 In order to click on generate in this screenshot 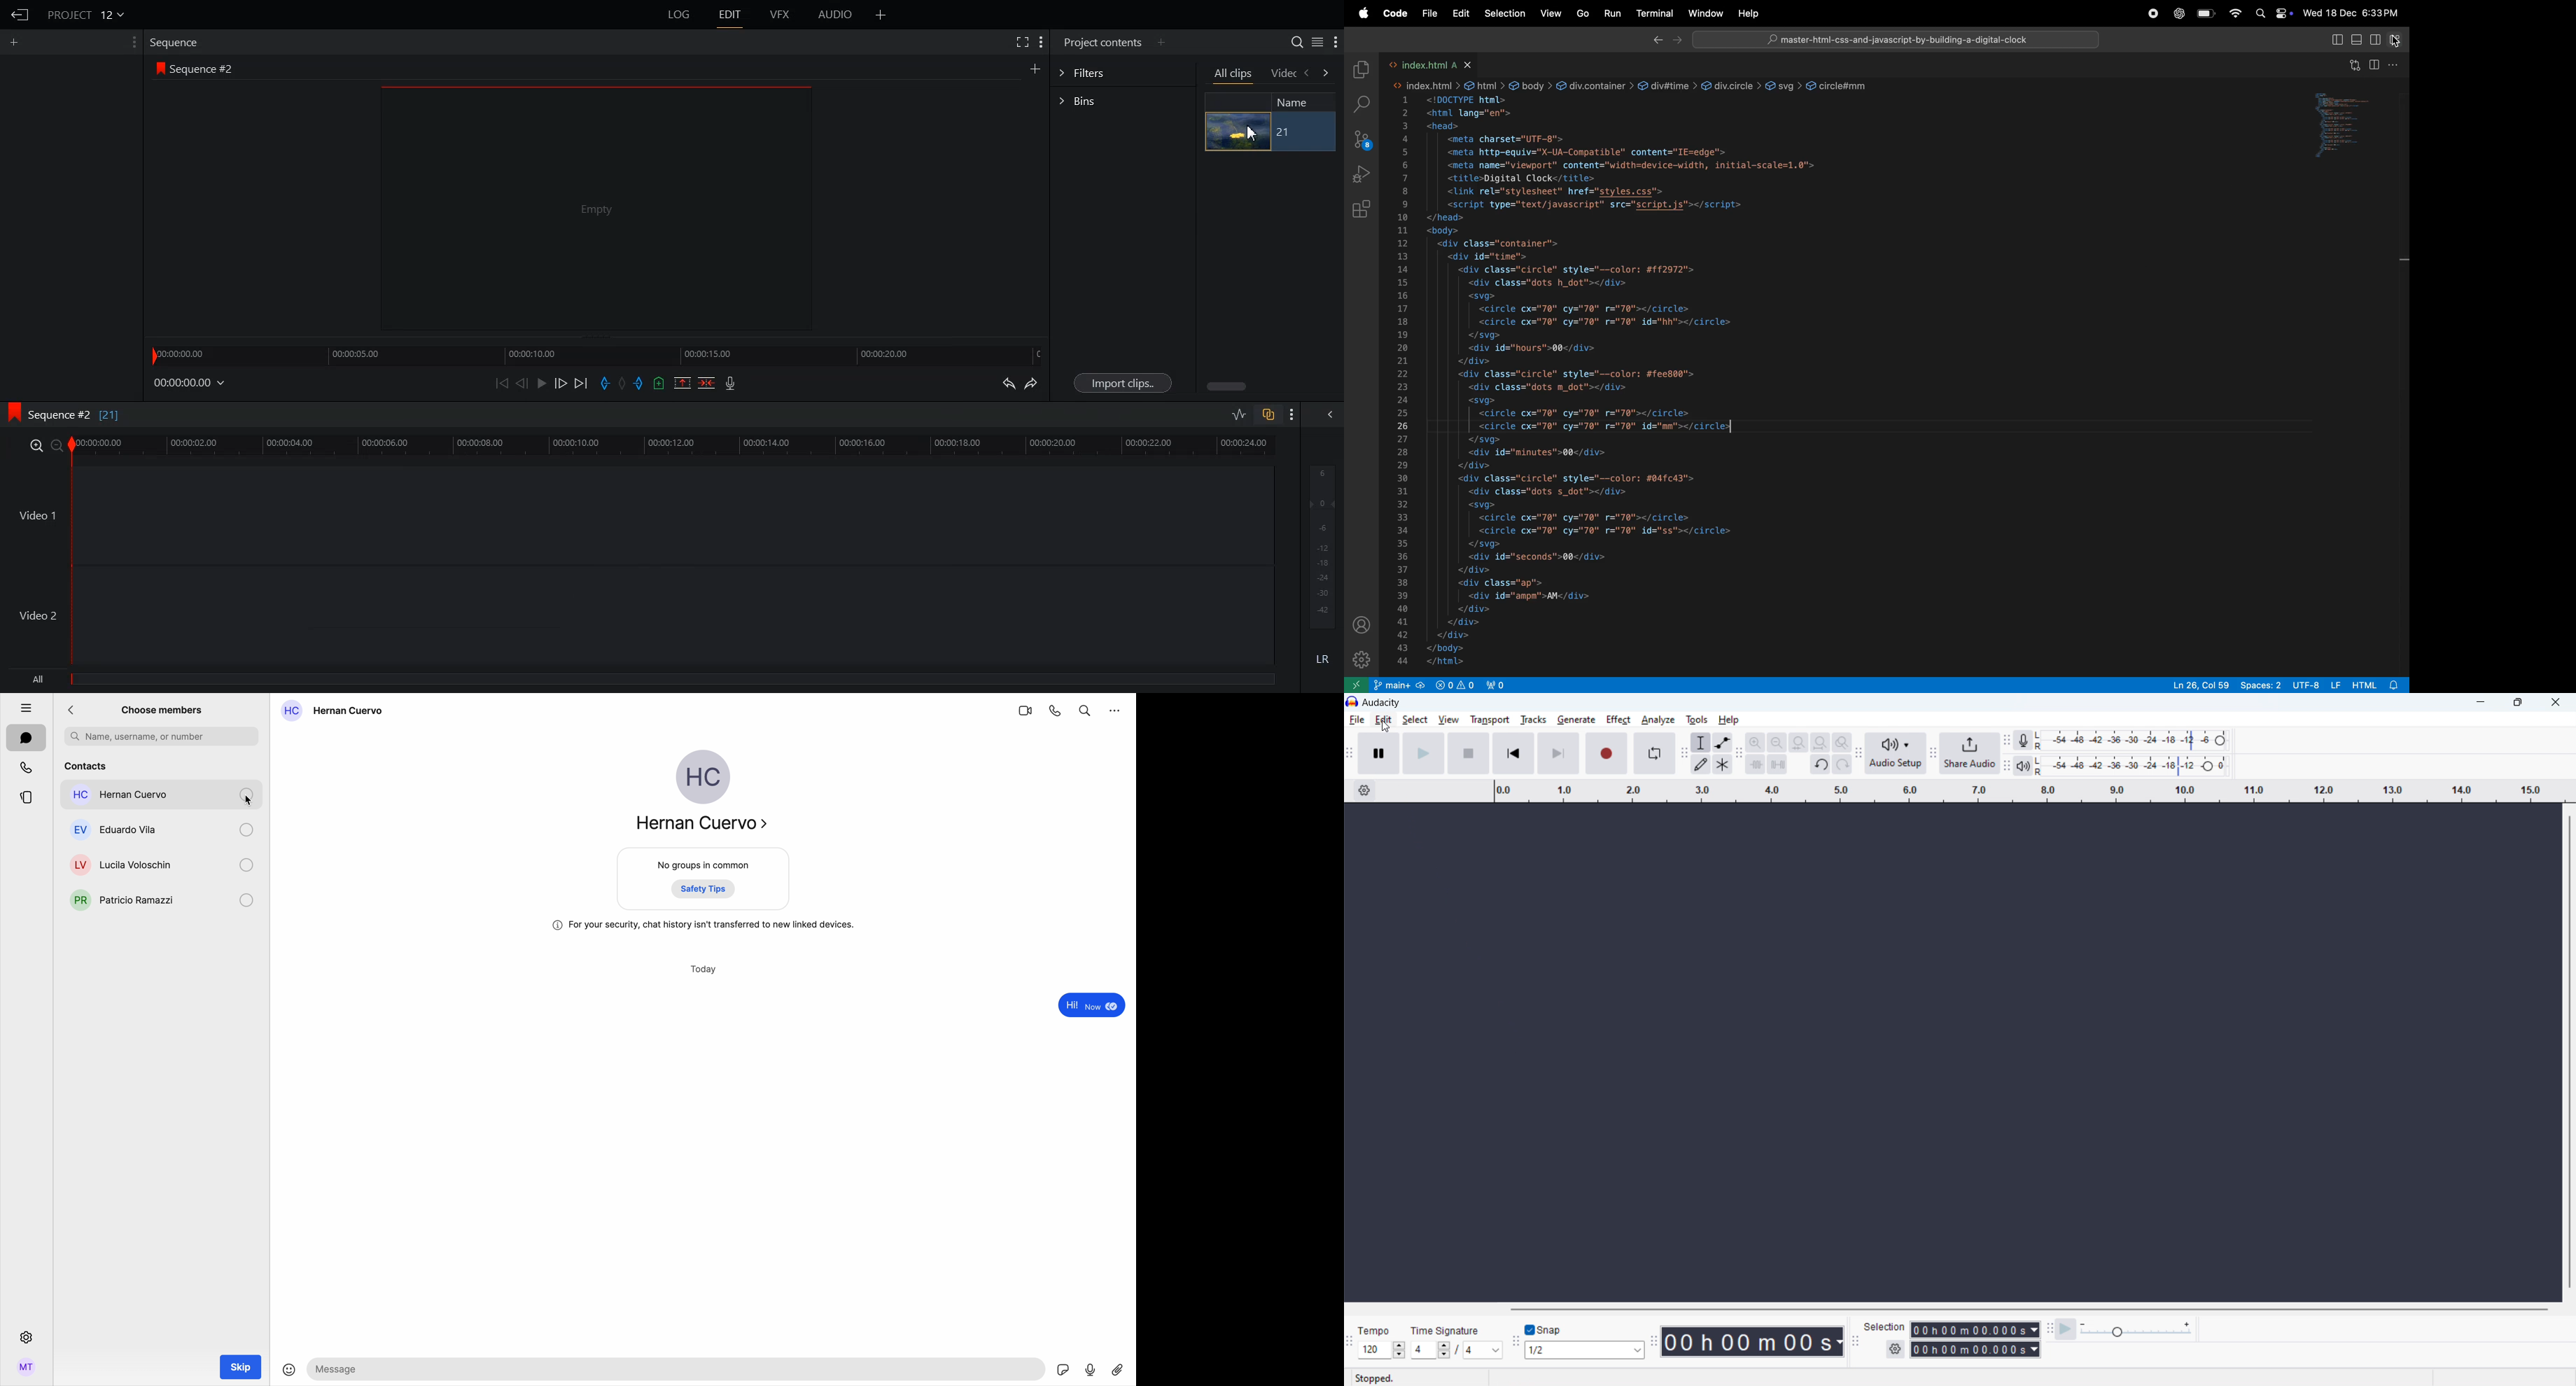, I will do `click(1576, 719)`.